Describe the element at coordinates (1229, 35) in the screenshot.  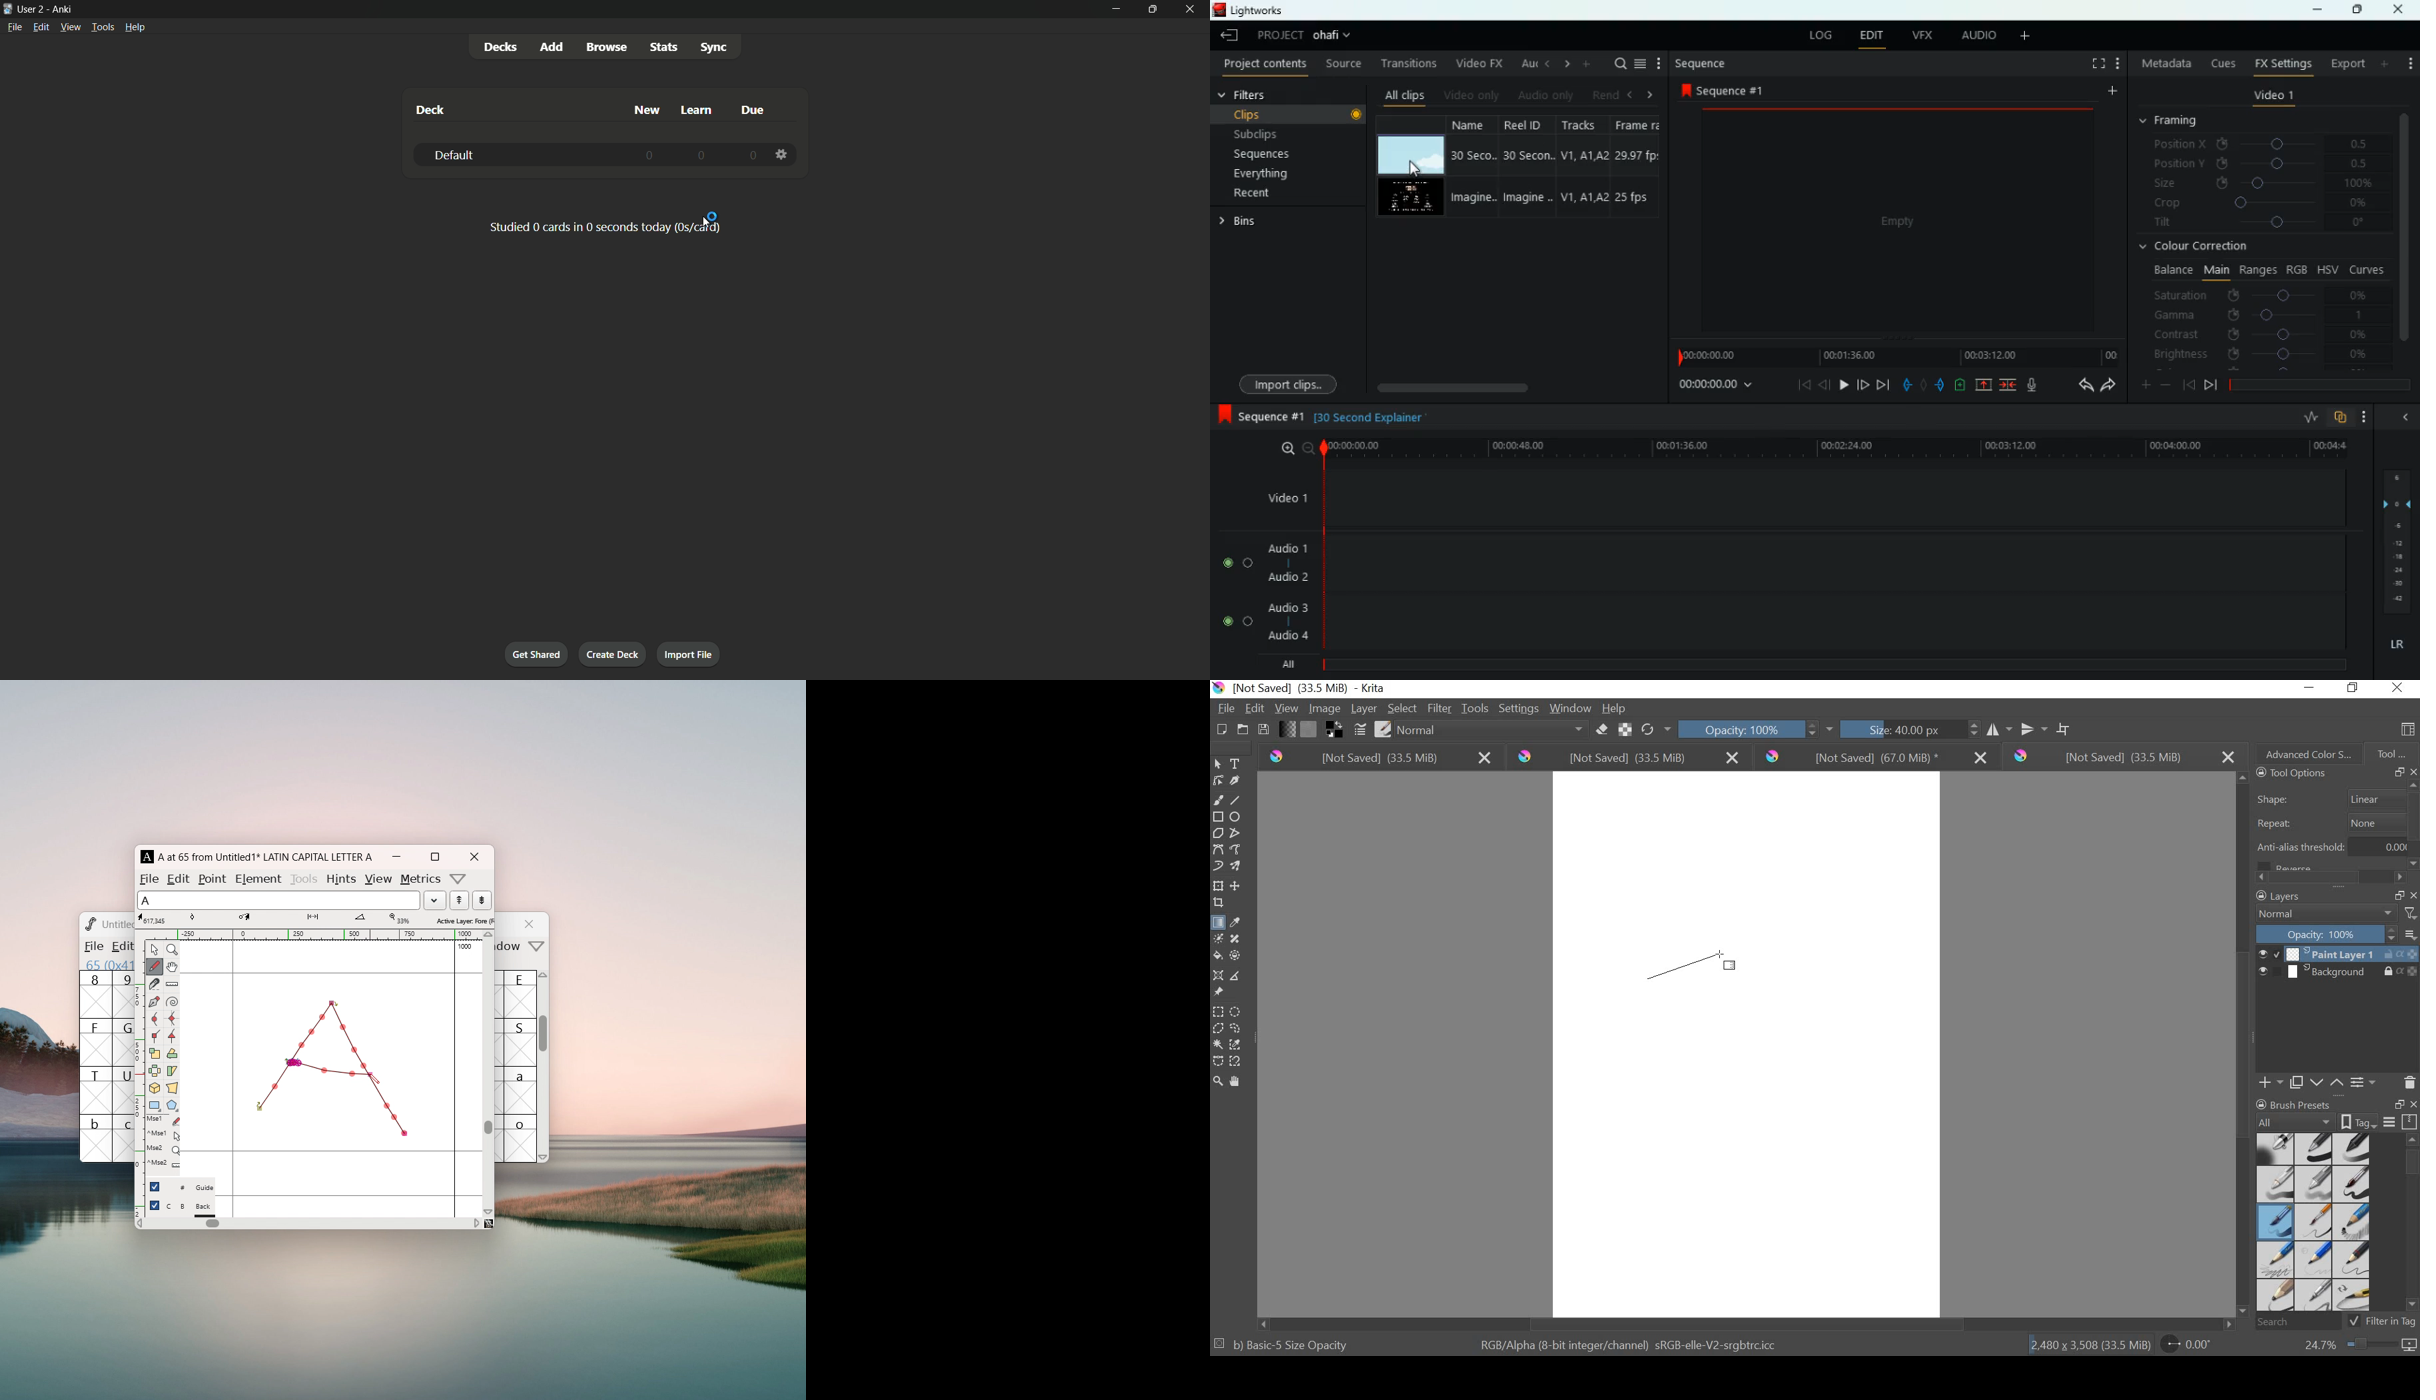
I see `leave` at that location.